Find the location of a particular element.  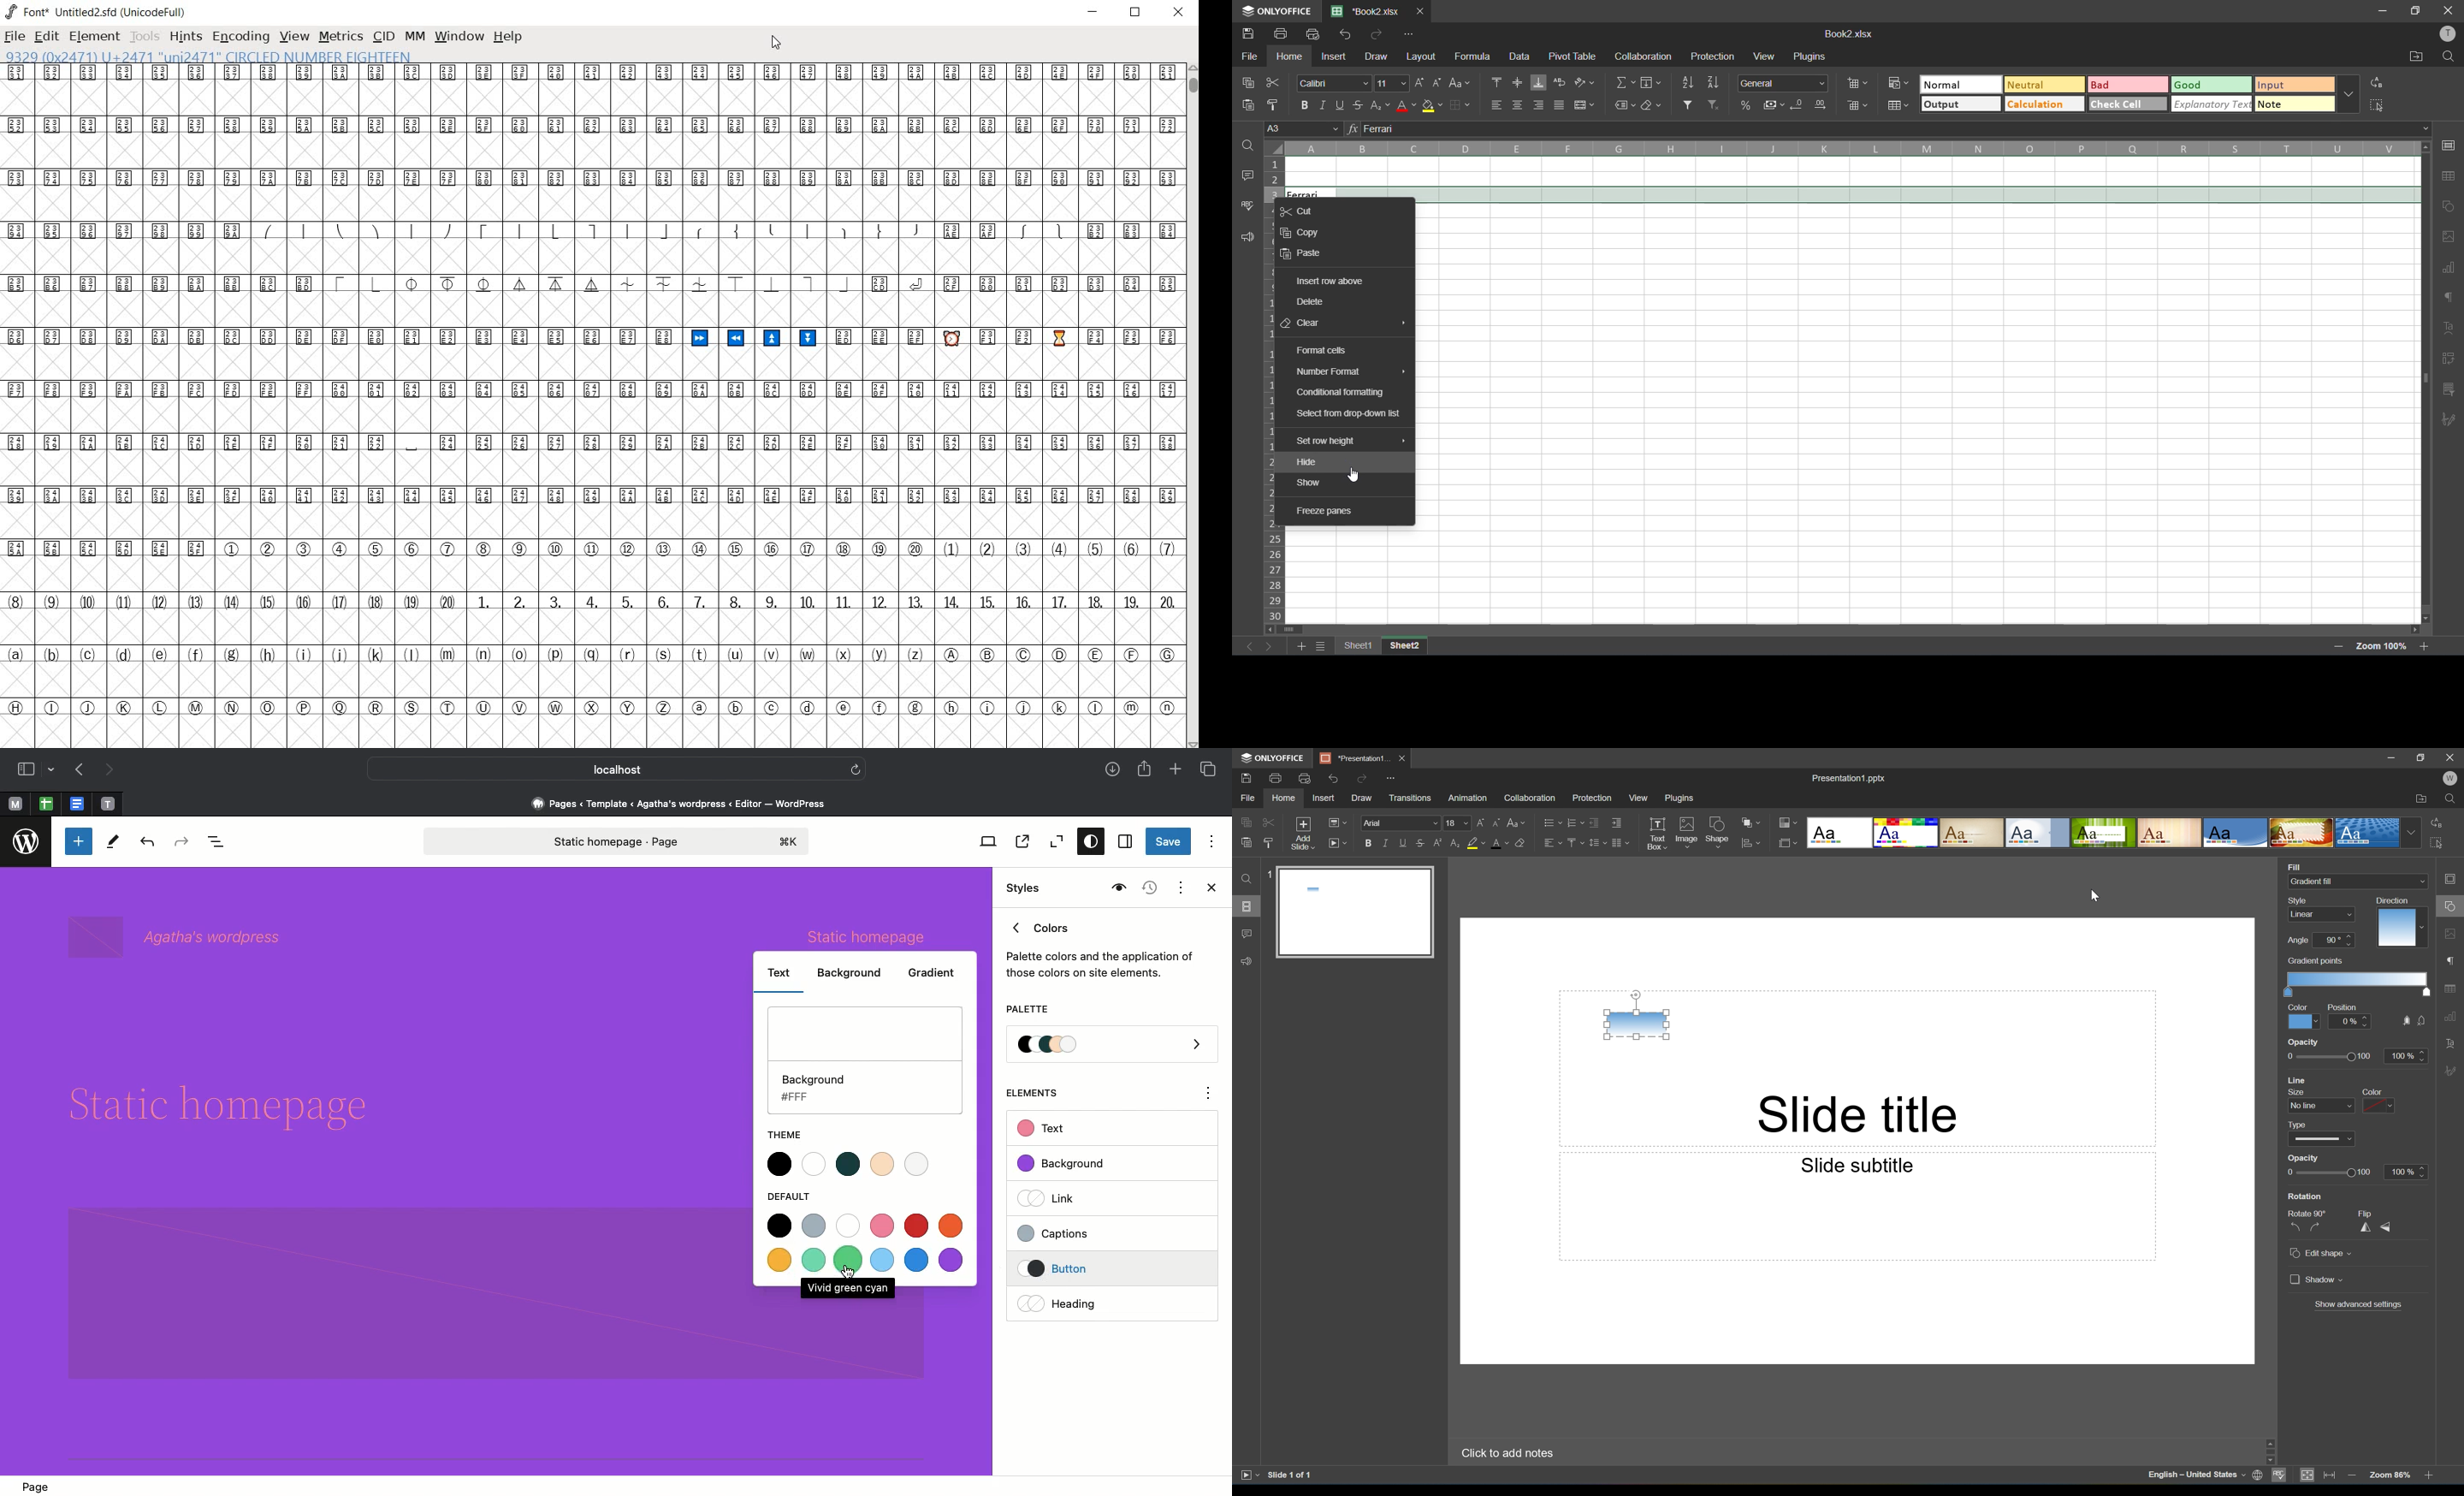

row numbers is located at coordinates (1276, 389).